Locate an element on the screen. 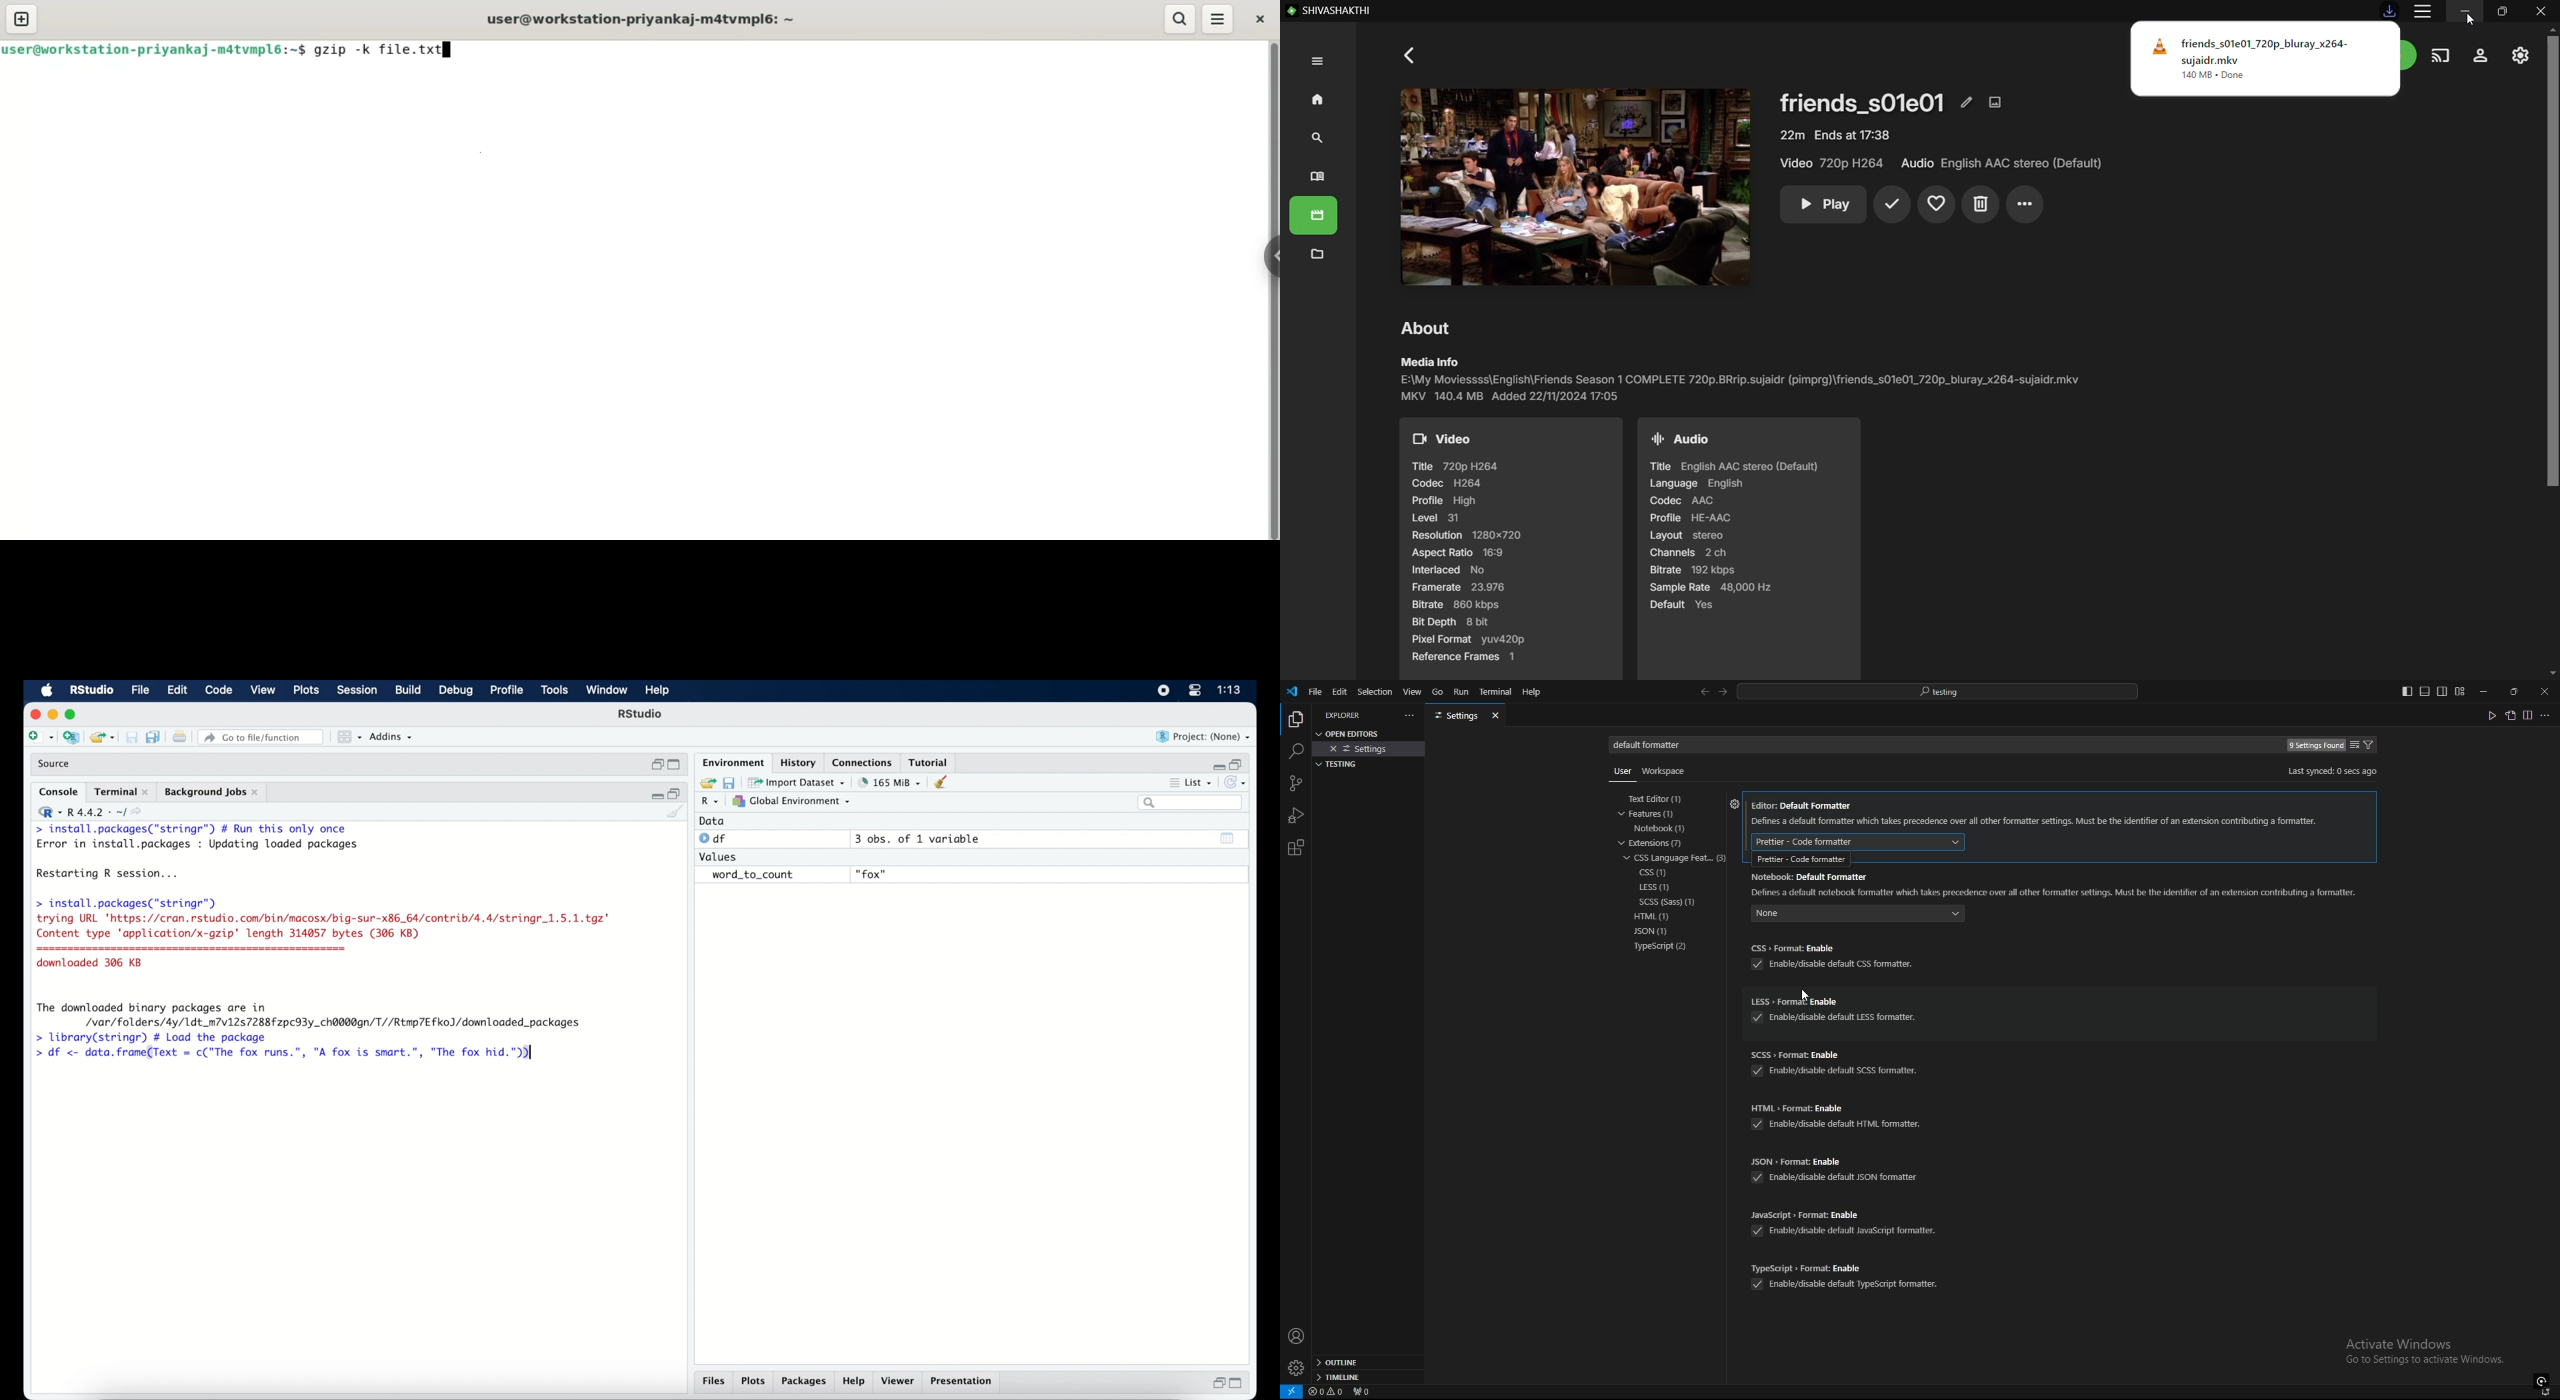 Image resolution: width=2576 pixels, height=1400 pixels. maximize is located at coordinates (73, 715).